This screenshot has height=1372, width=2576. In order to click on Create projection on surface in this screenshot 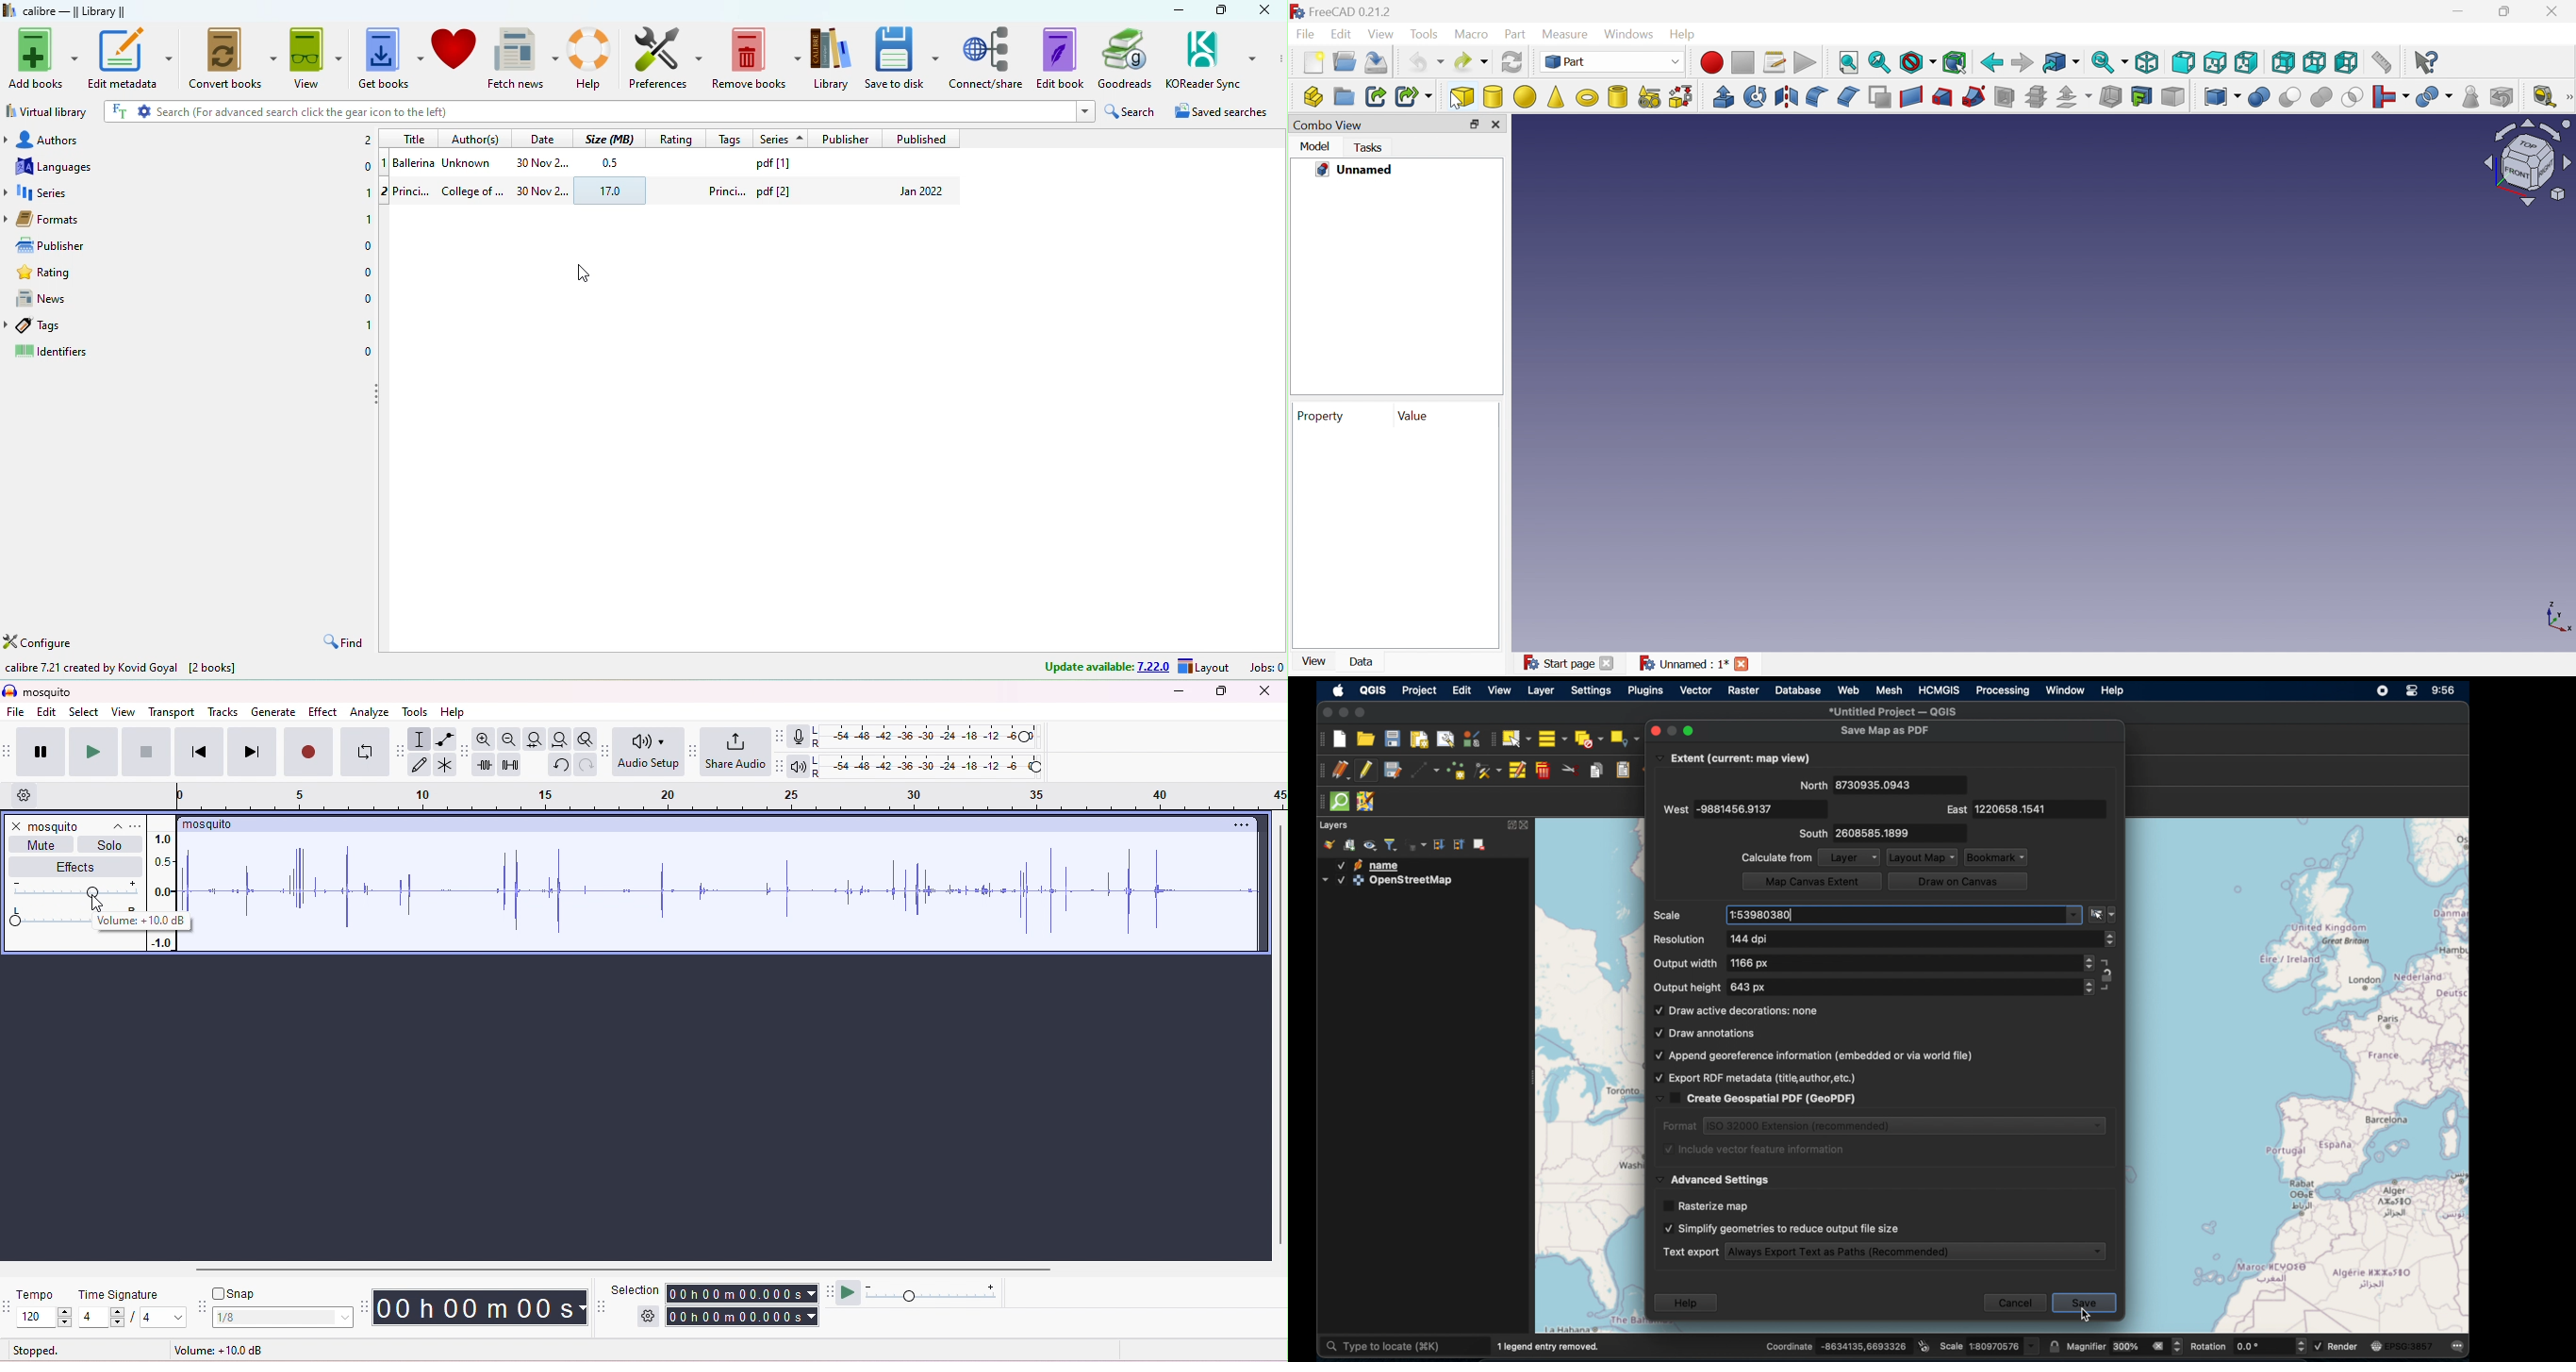, I will do `click(2141, 96)`.